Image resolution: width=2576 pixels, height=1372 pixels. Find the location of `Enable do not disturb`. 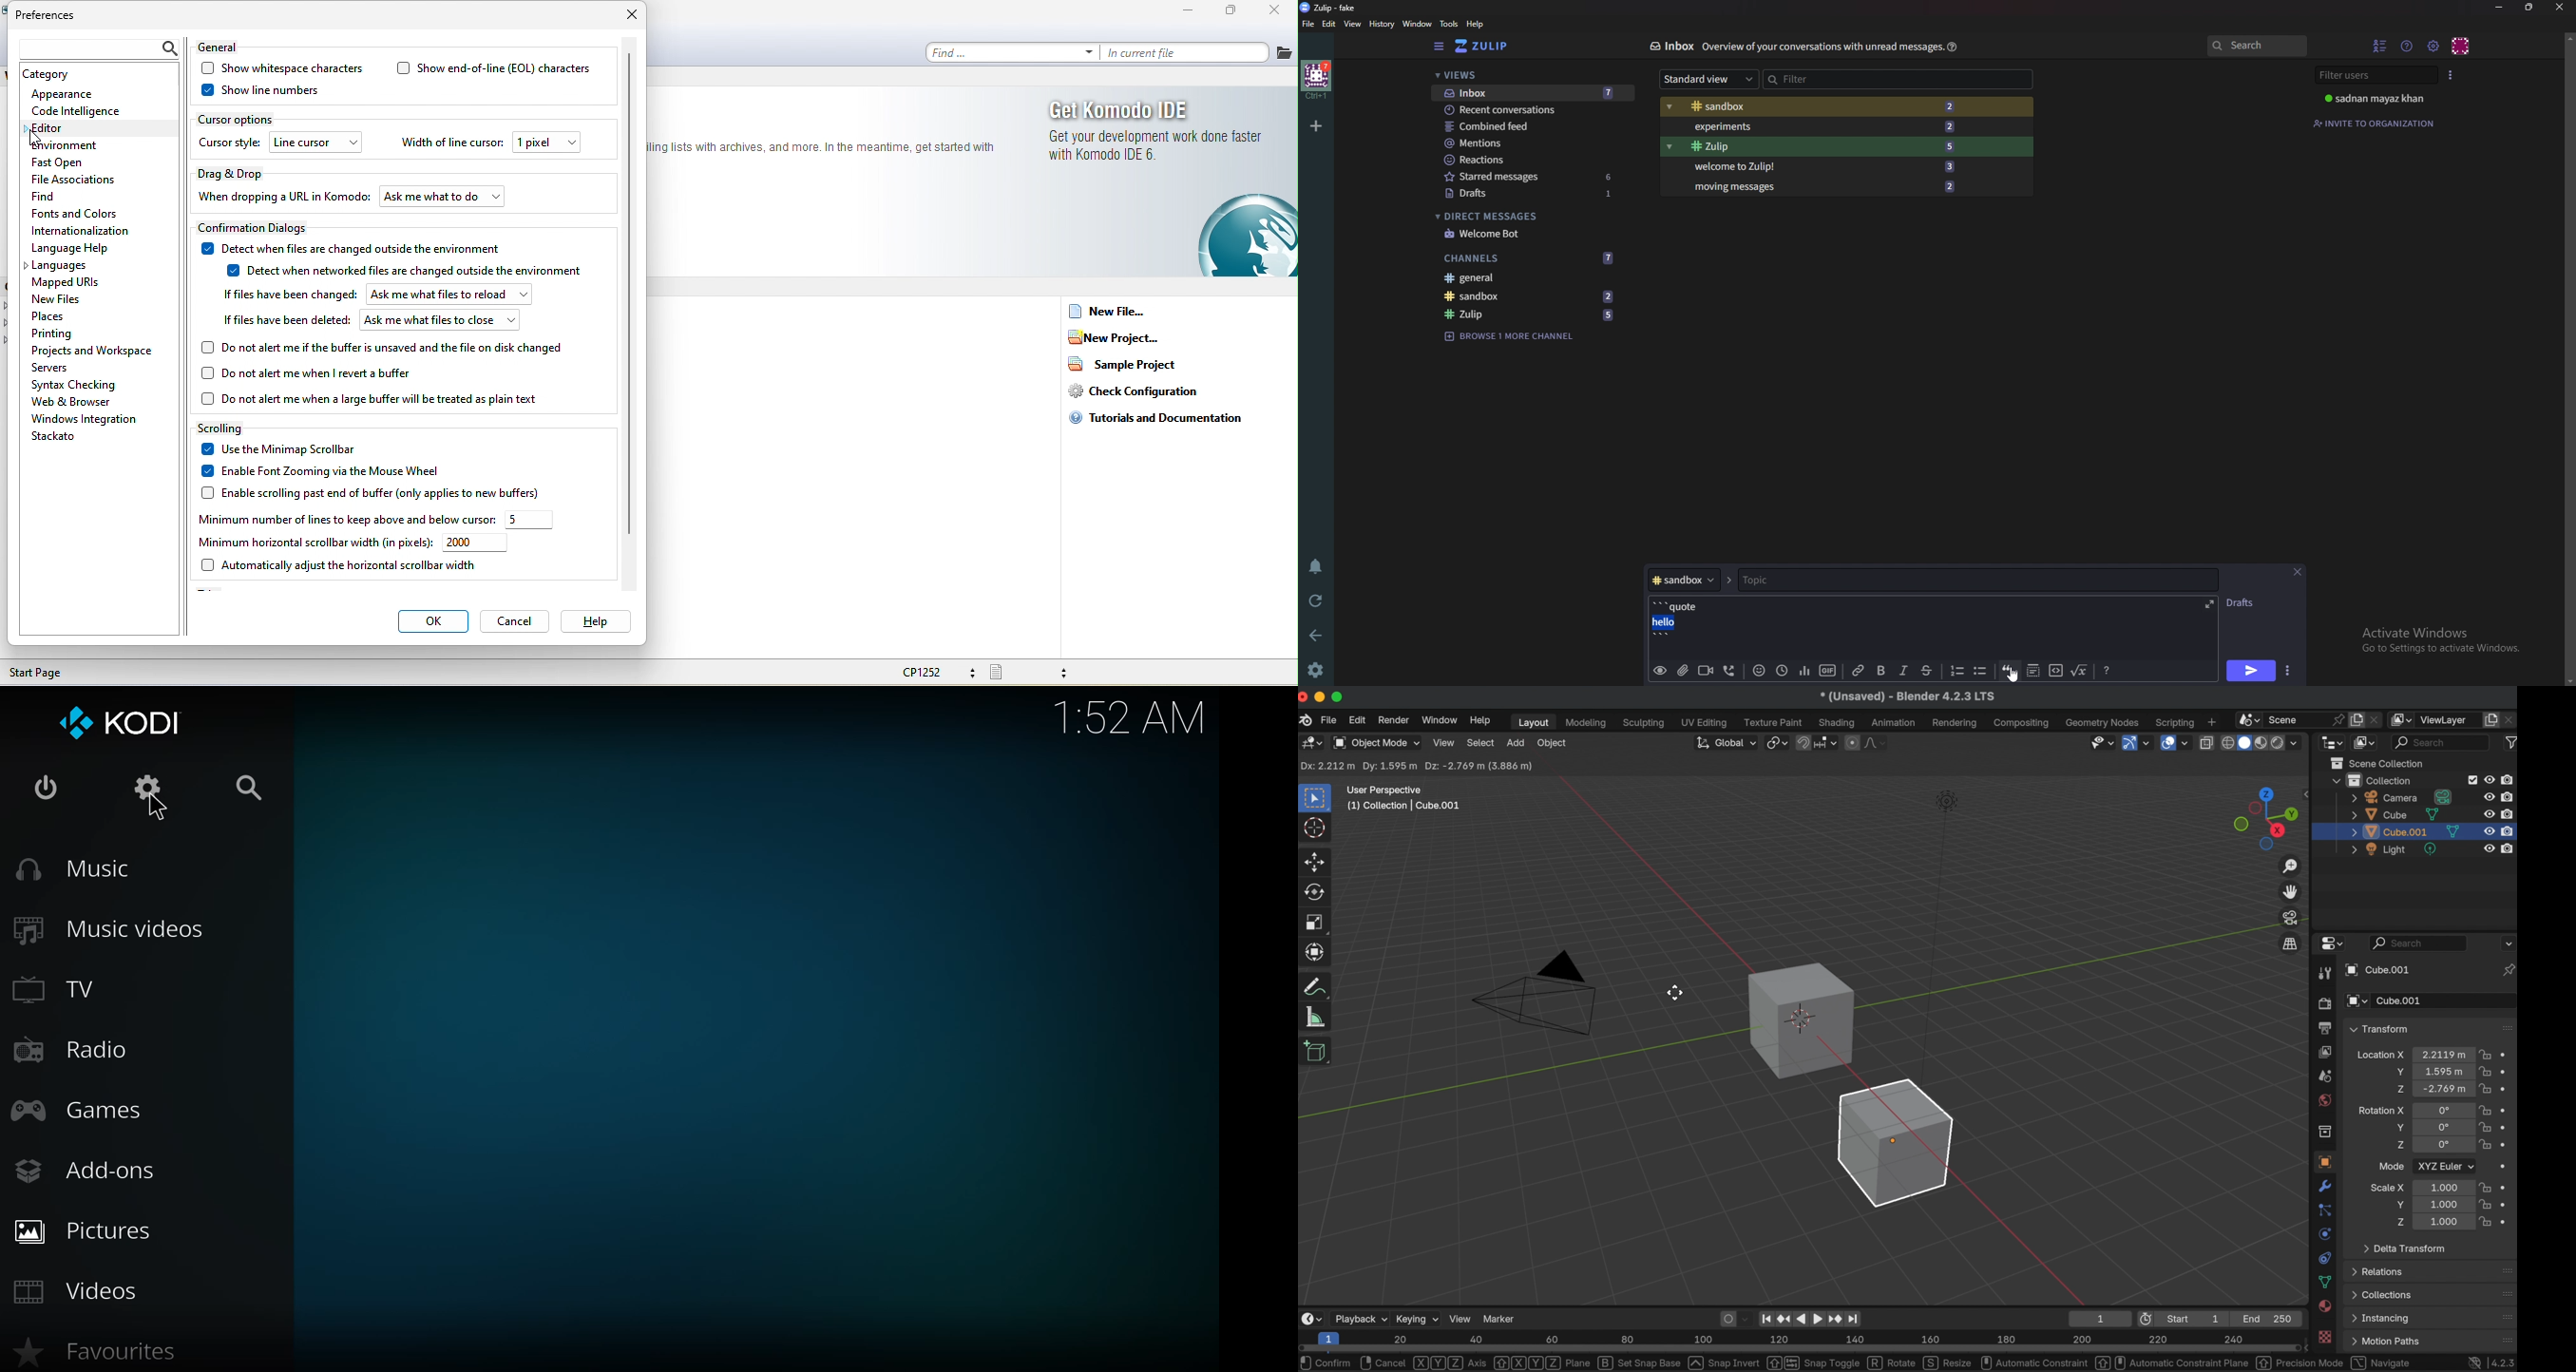

Enable do not disturb is located at coordinates (1314, 567).